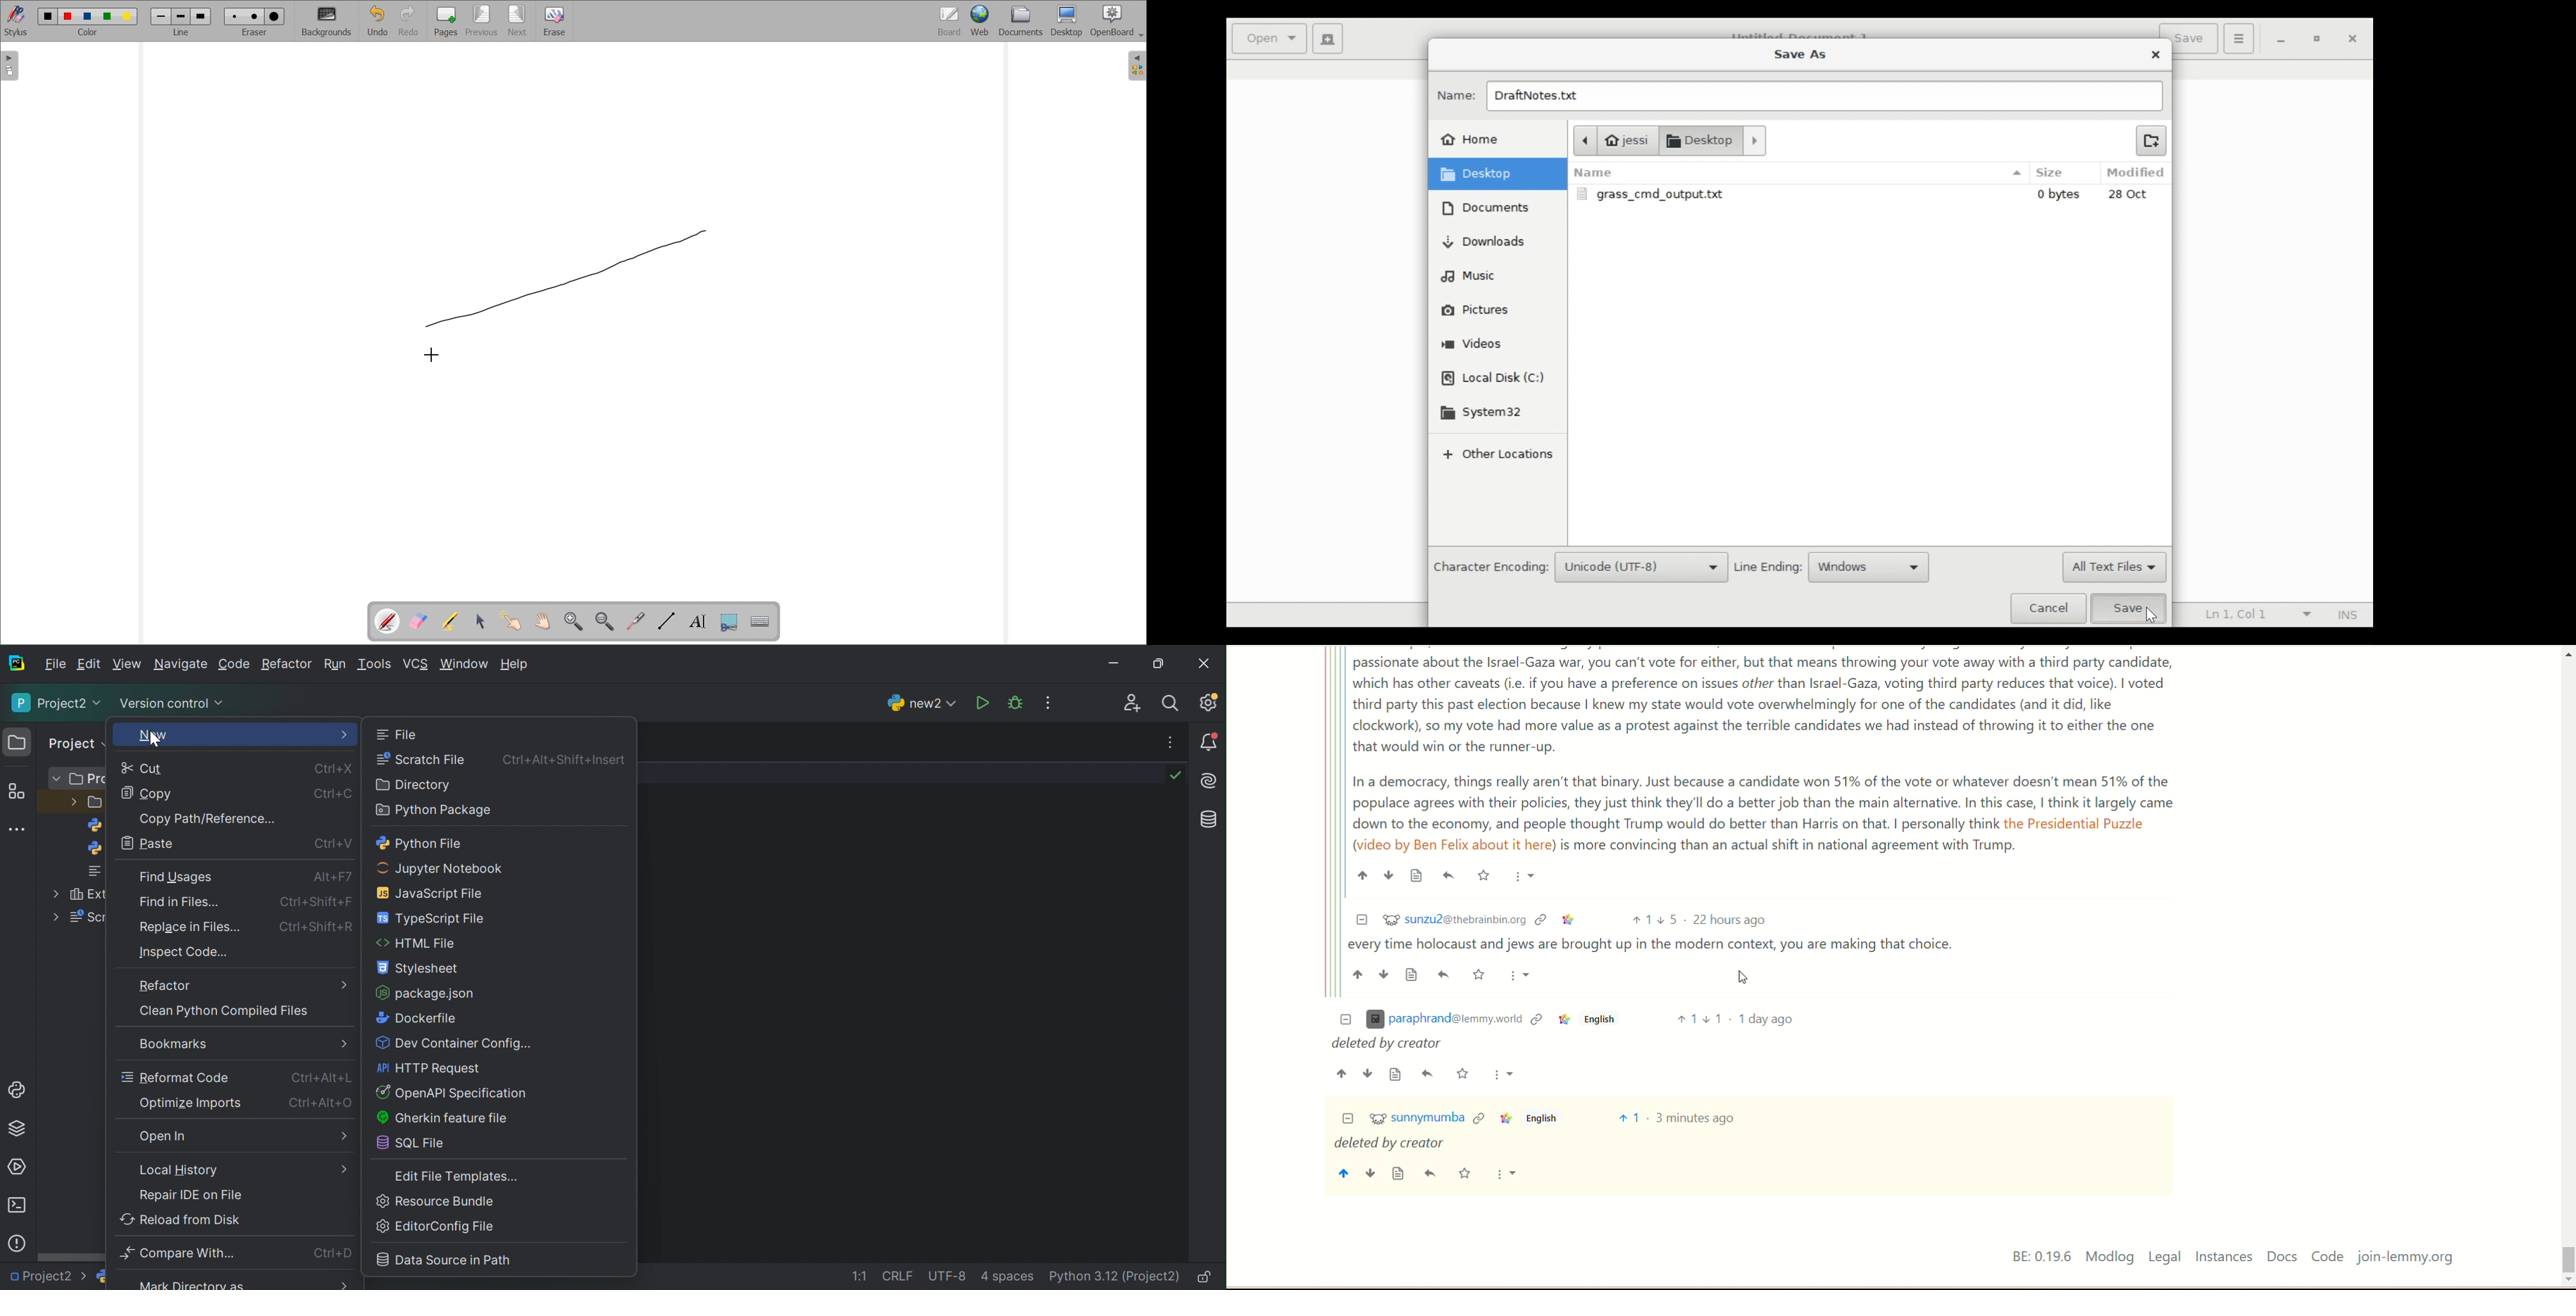 This screenshot has width=2576, height=1316. What do you see at coordinates (2148, 614) in the screenshot?
I see `Cursor` at bounding box center [2148, 614].